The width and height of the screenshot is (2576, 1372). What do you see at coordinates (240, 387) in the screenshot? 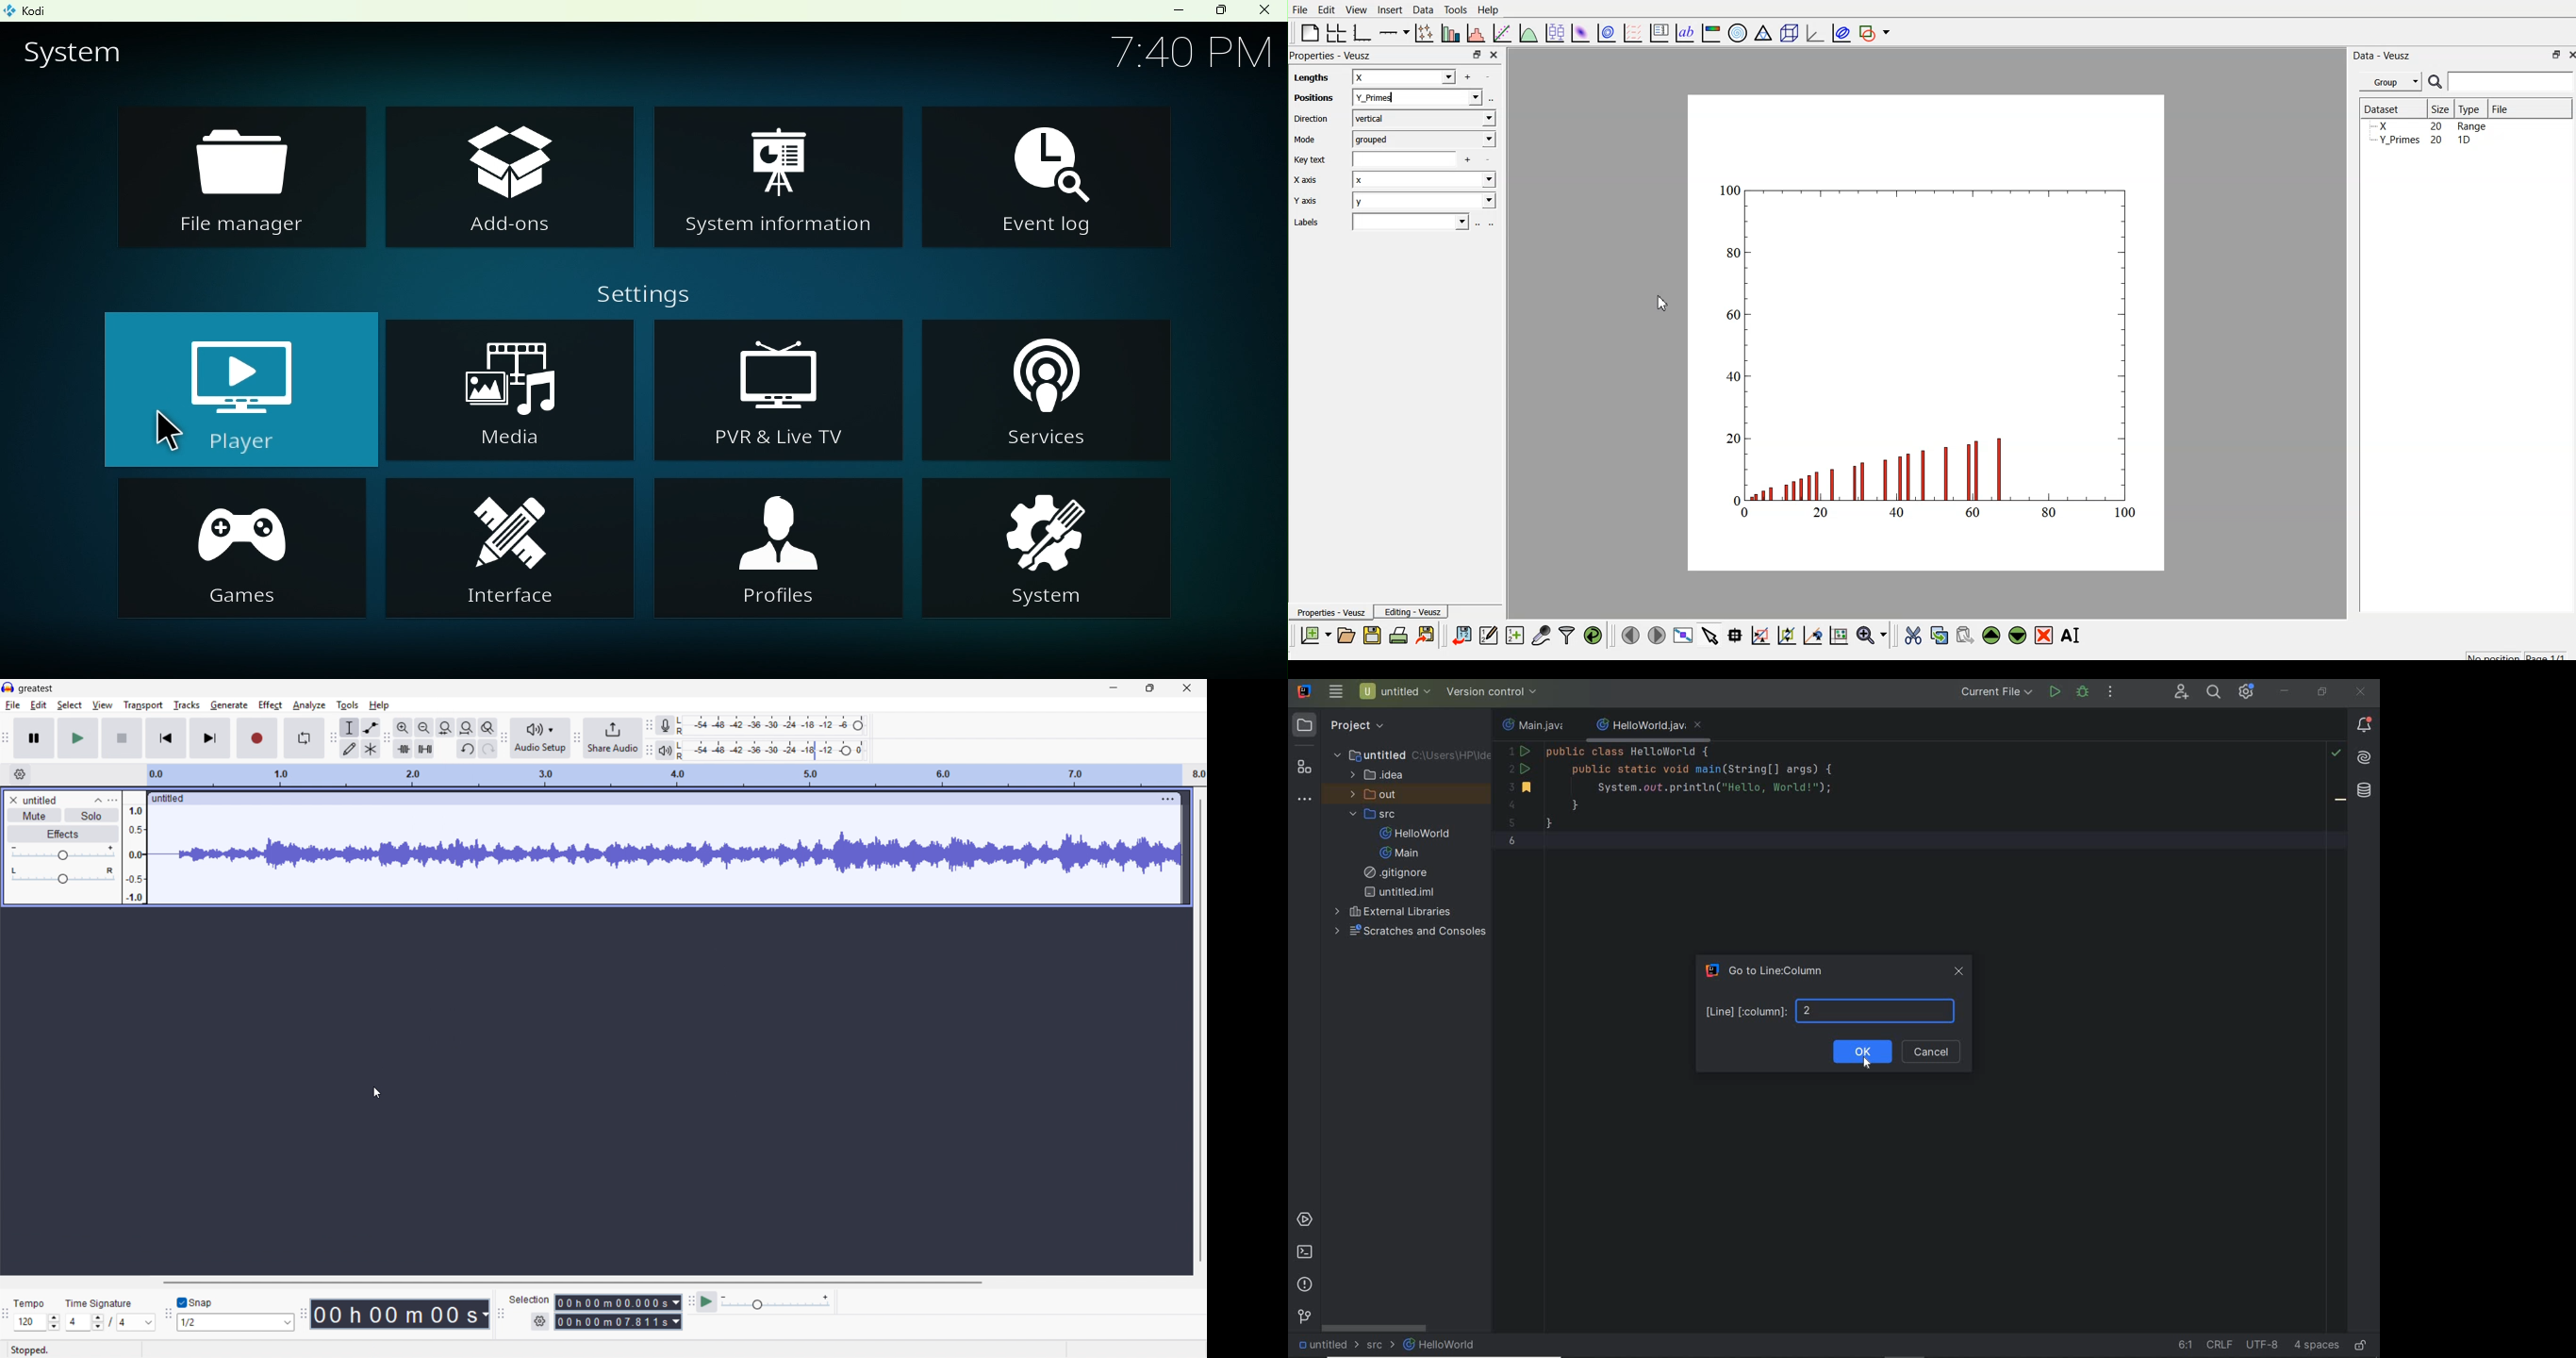
I see `Player` at bounding box center [240, 387].